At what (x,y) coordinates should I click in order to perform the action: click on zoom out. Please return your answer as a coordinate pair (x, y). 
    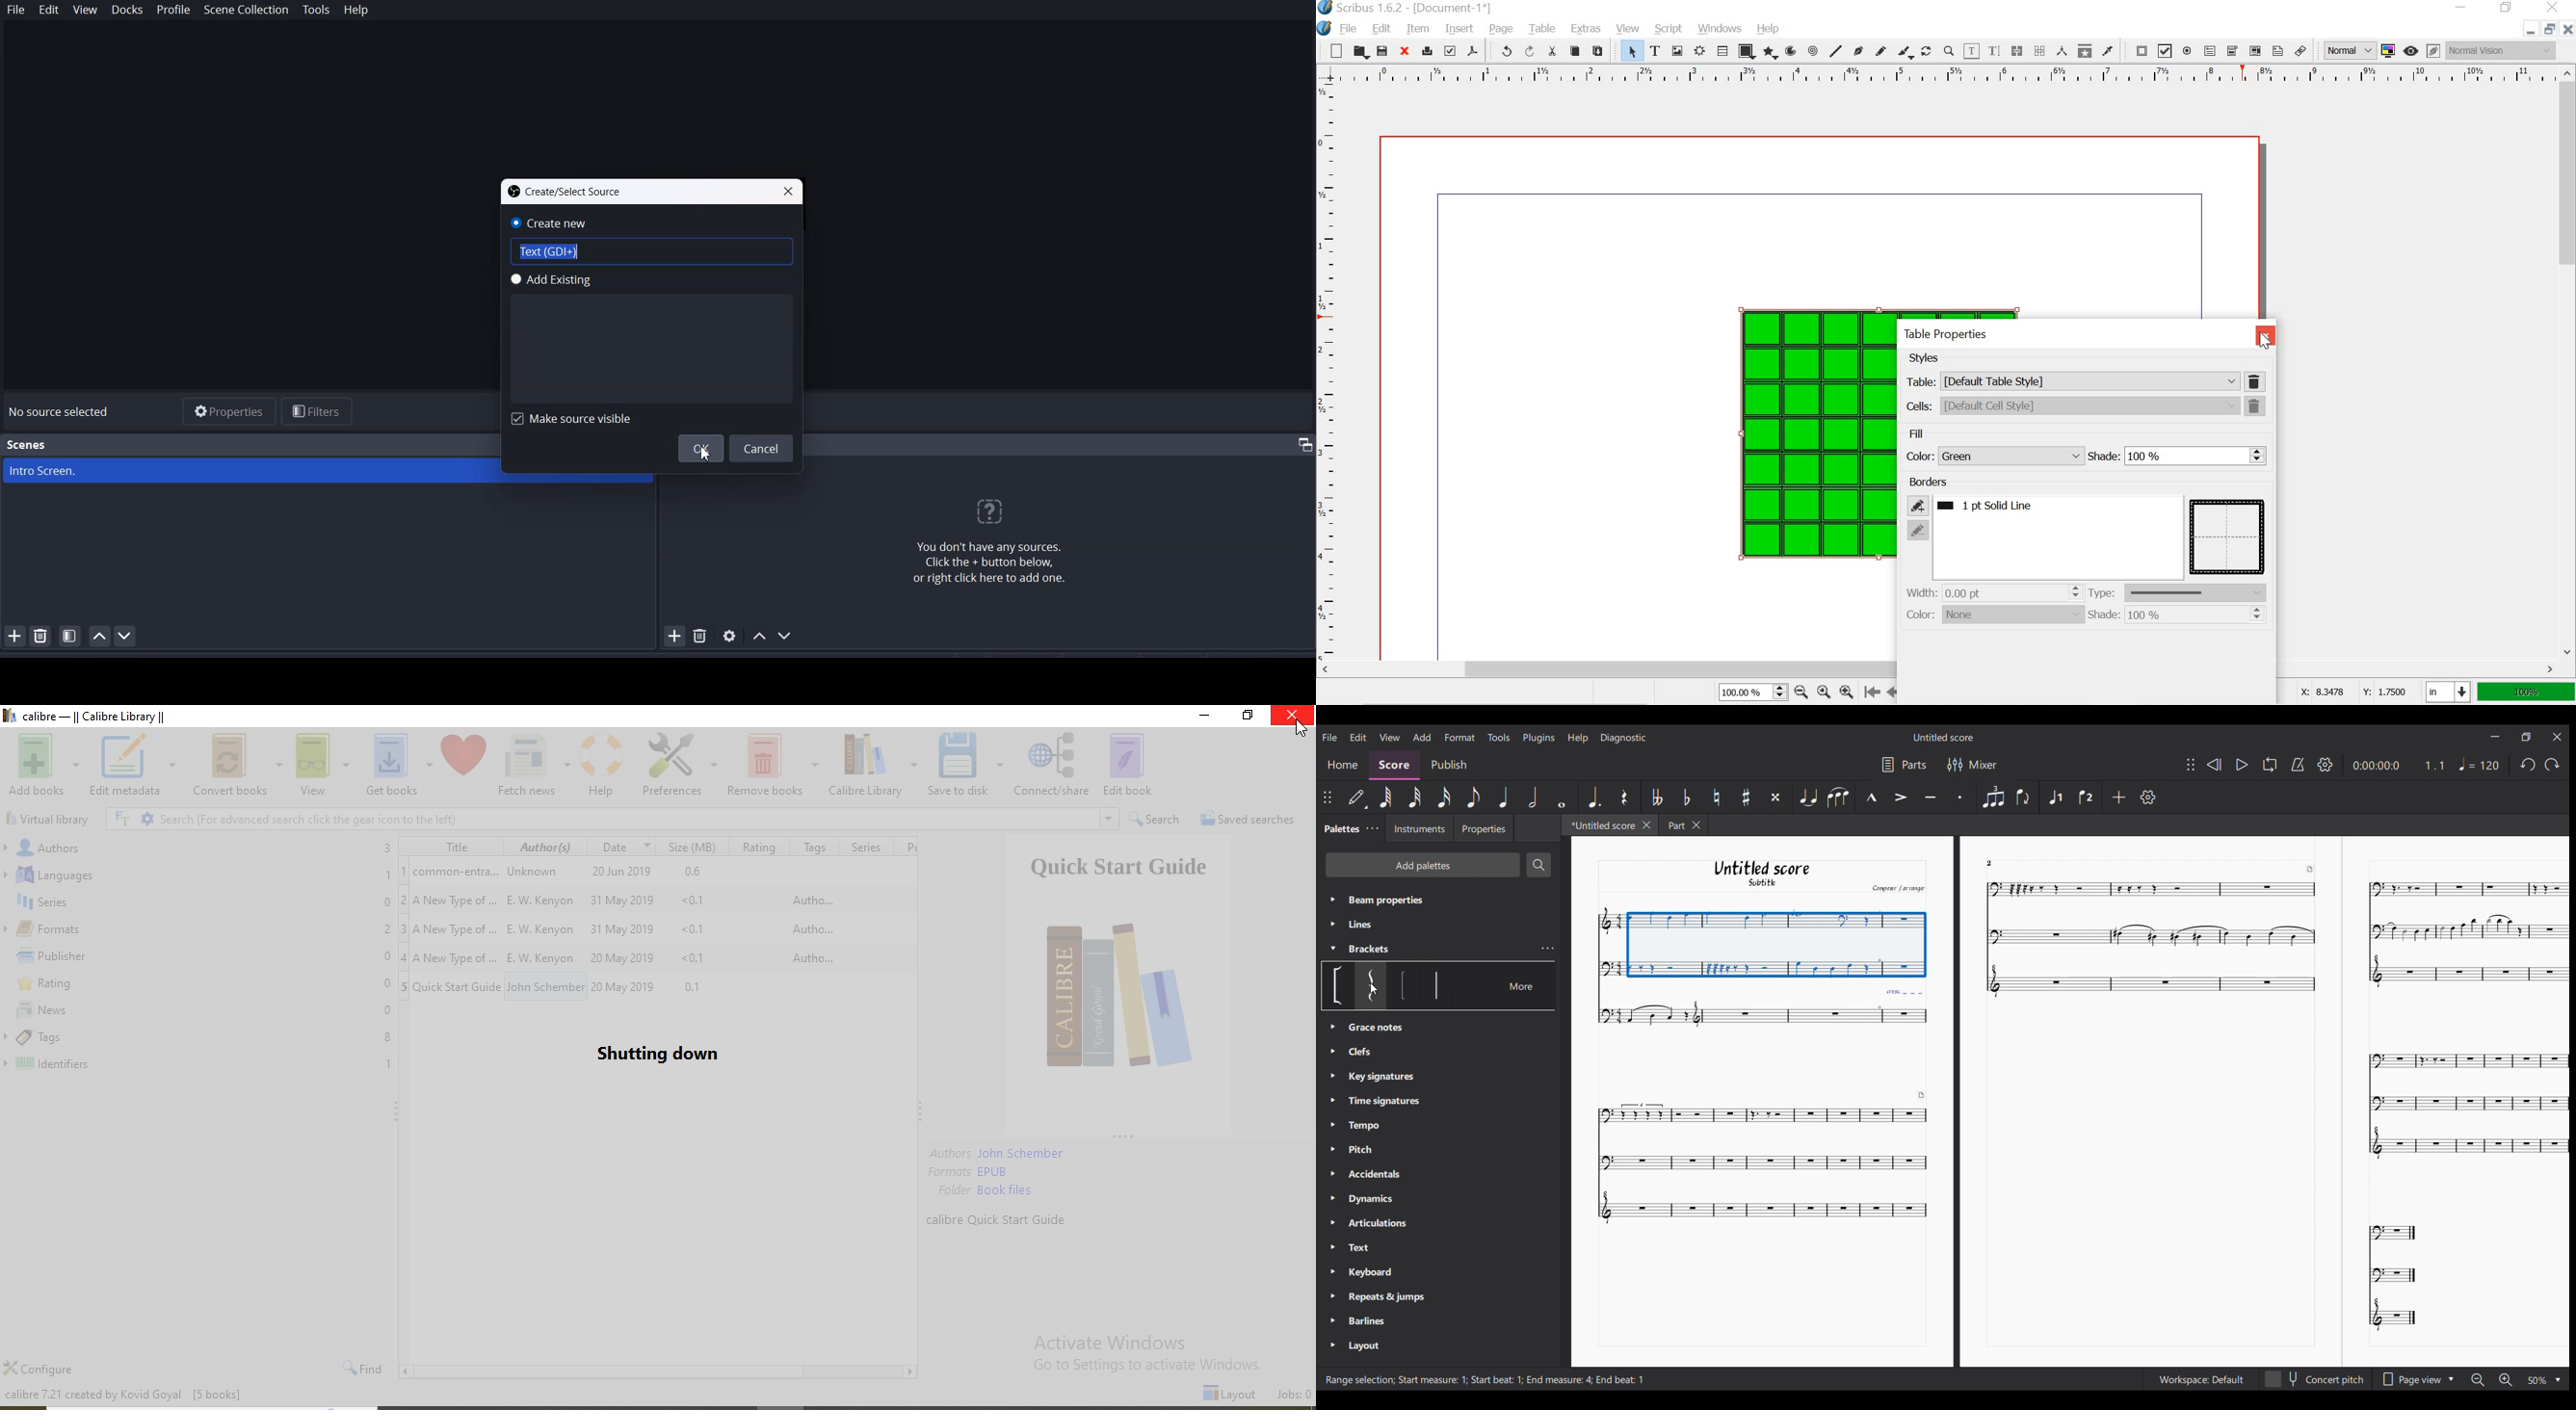
    Looking at the image, I should click on (1800, 691).